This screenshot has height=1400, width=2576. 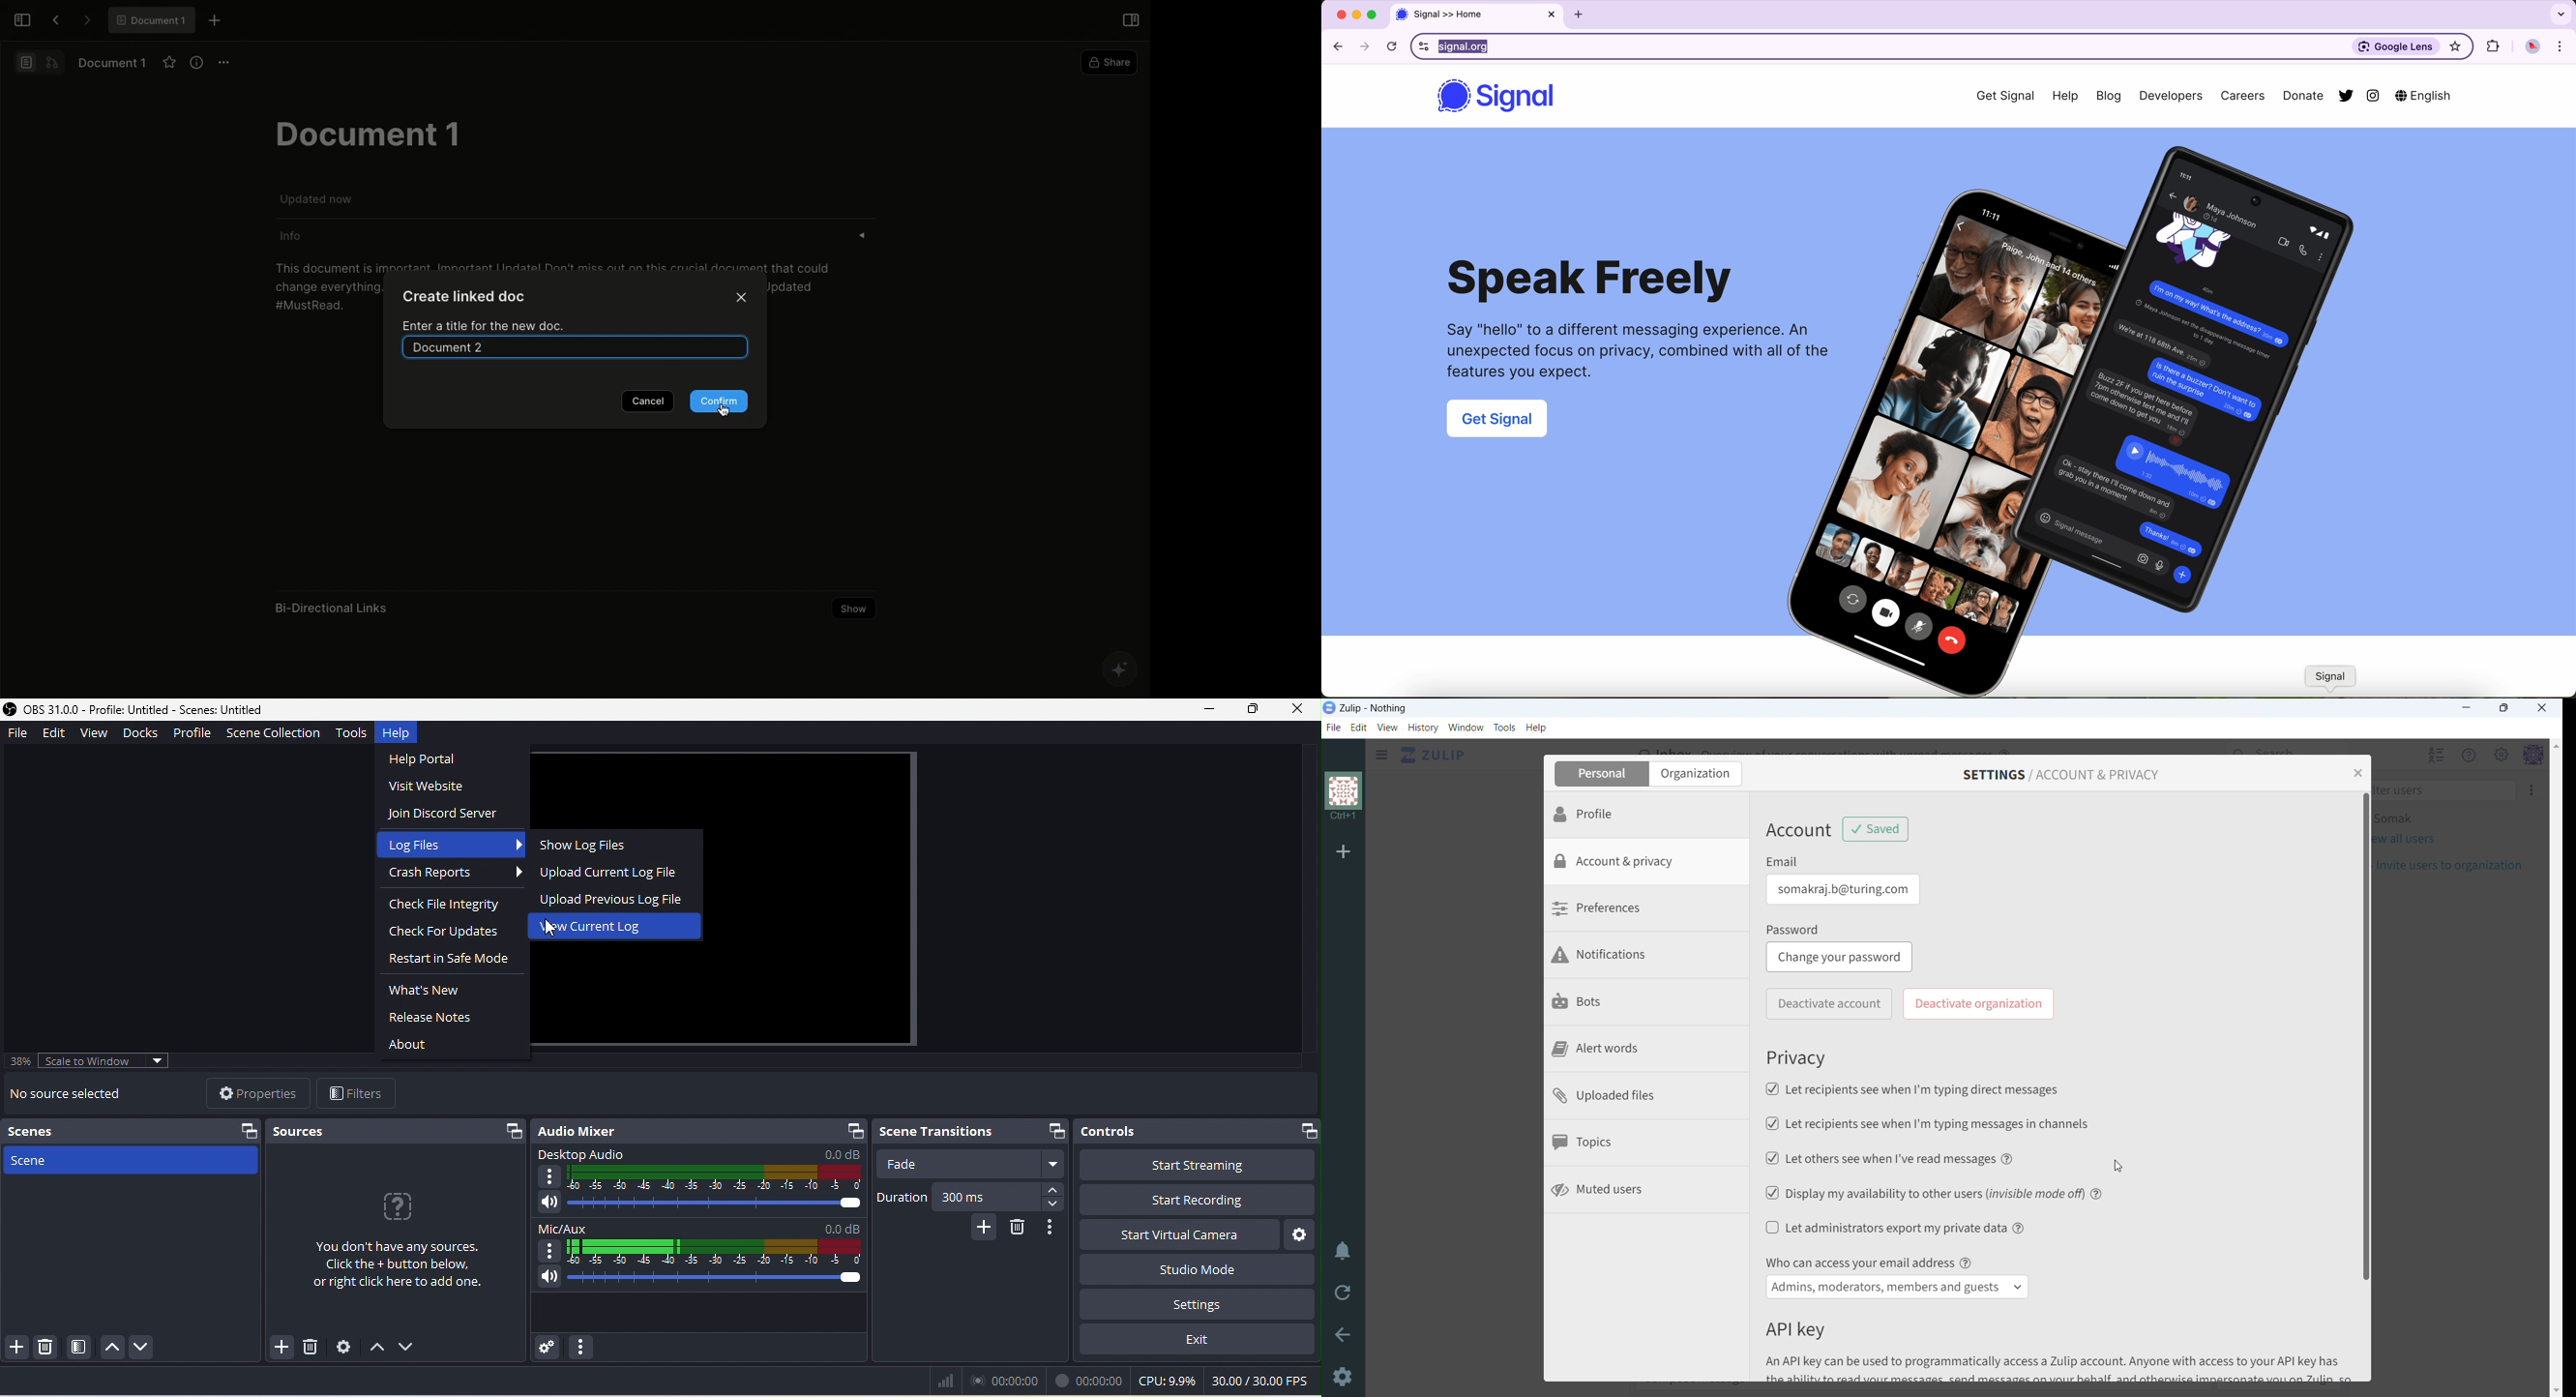 I want to click on audio mixer, so click(x=699, y=1130).